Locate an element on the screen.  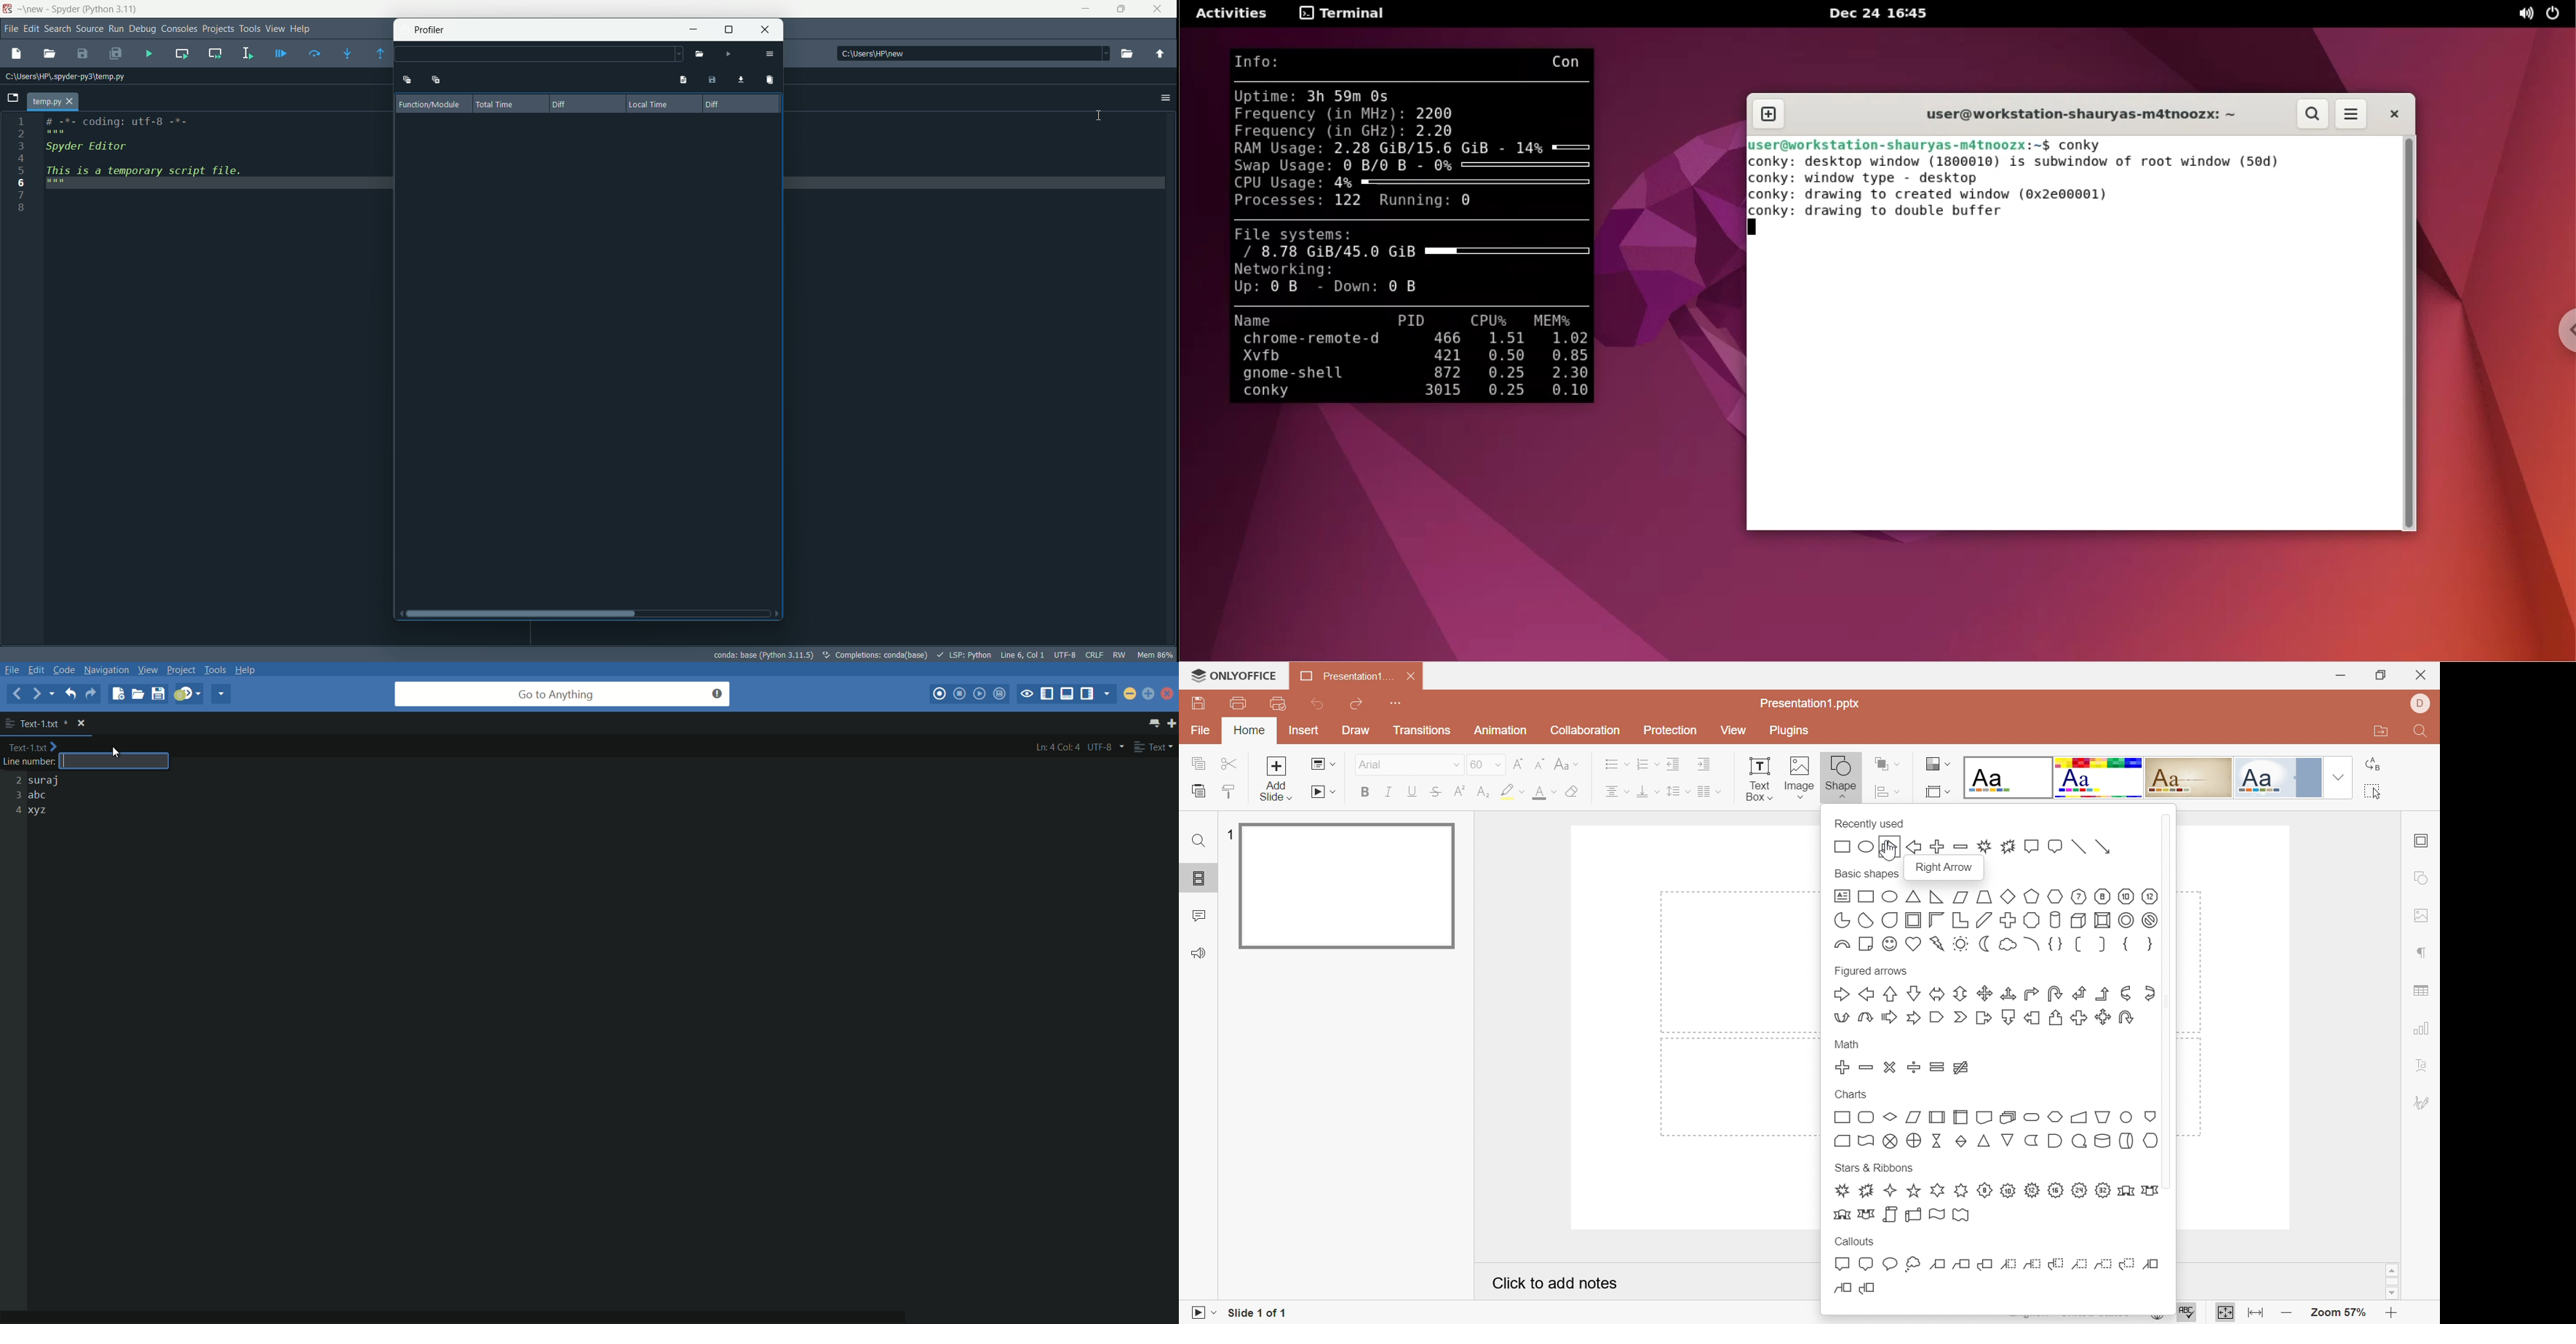
Click to add notes is located at coordinates (1557, 1284).